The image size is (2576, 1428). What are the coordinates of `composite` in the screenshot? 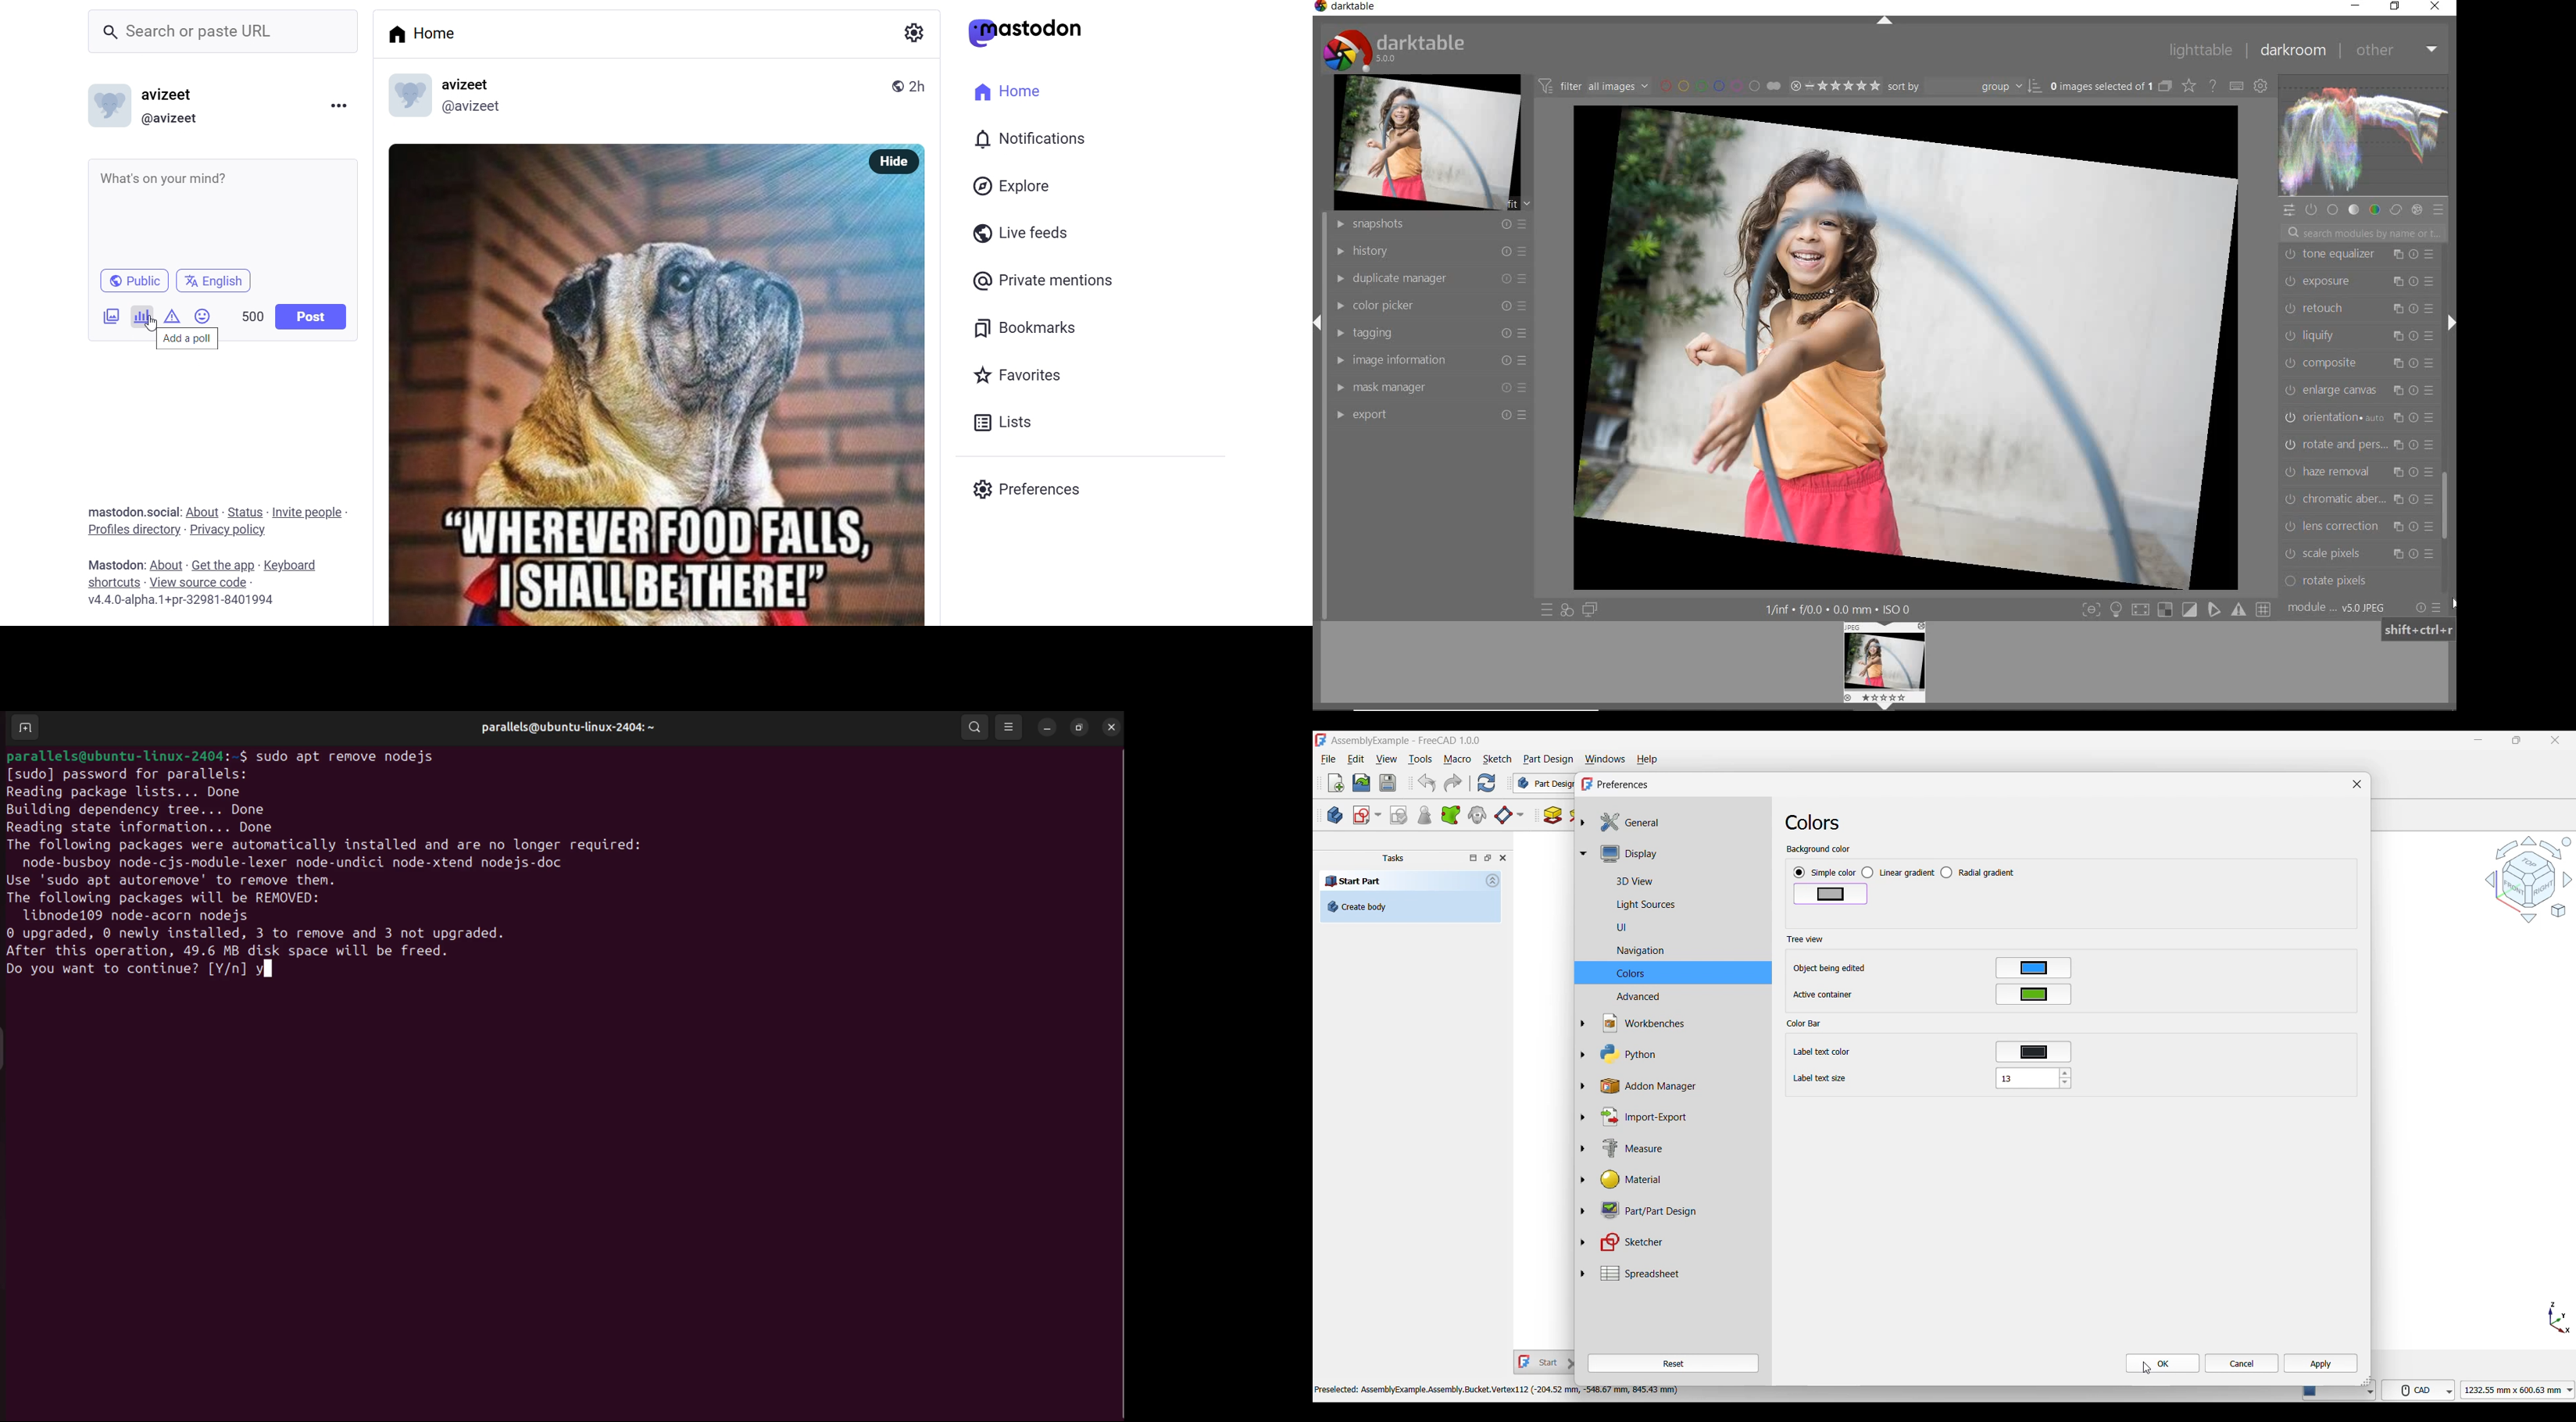 It's located at (2359, 362).